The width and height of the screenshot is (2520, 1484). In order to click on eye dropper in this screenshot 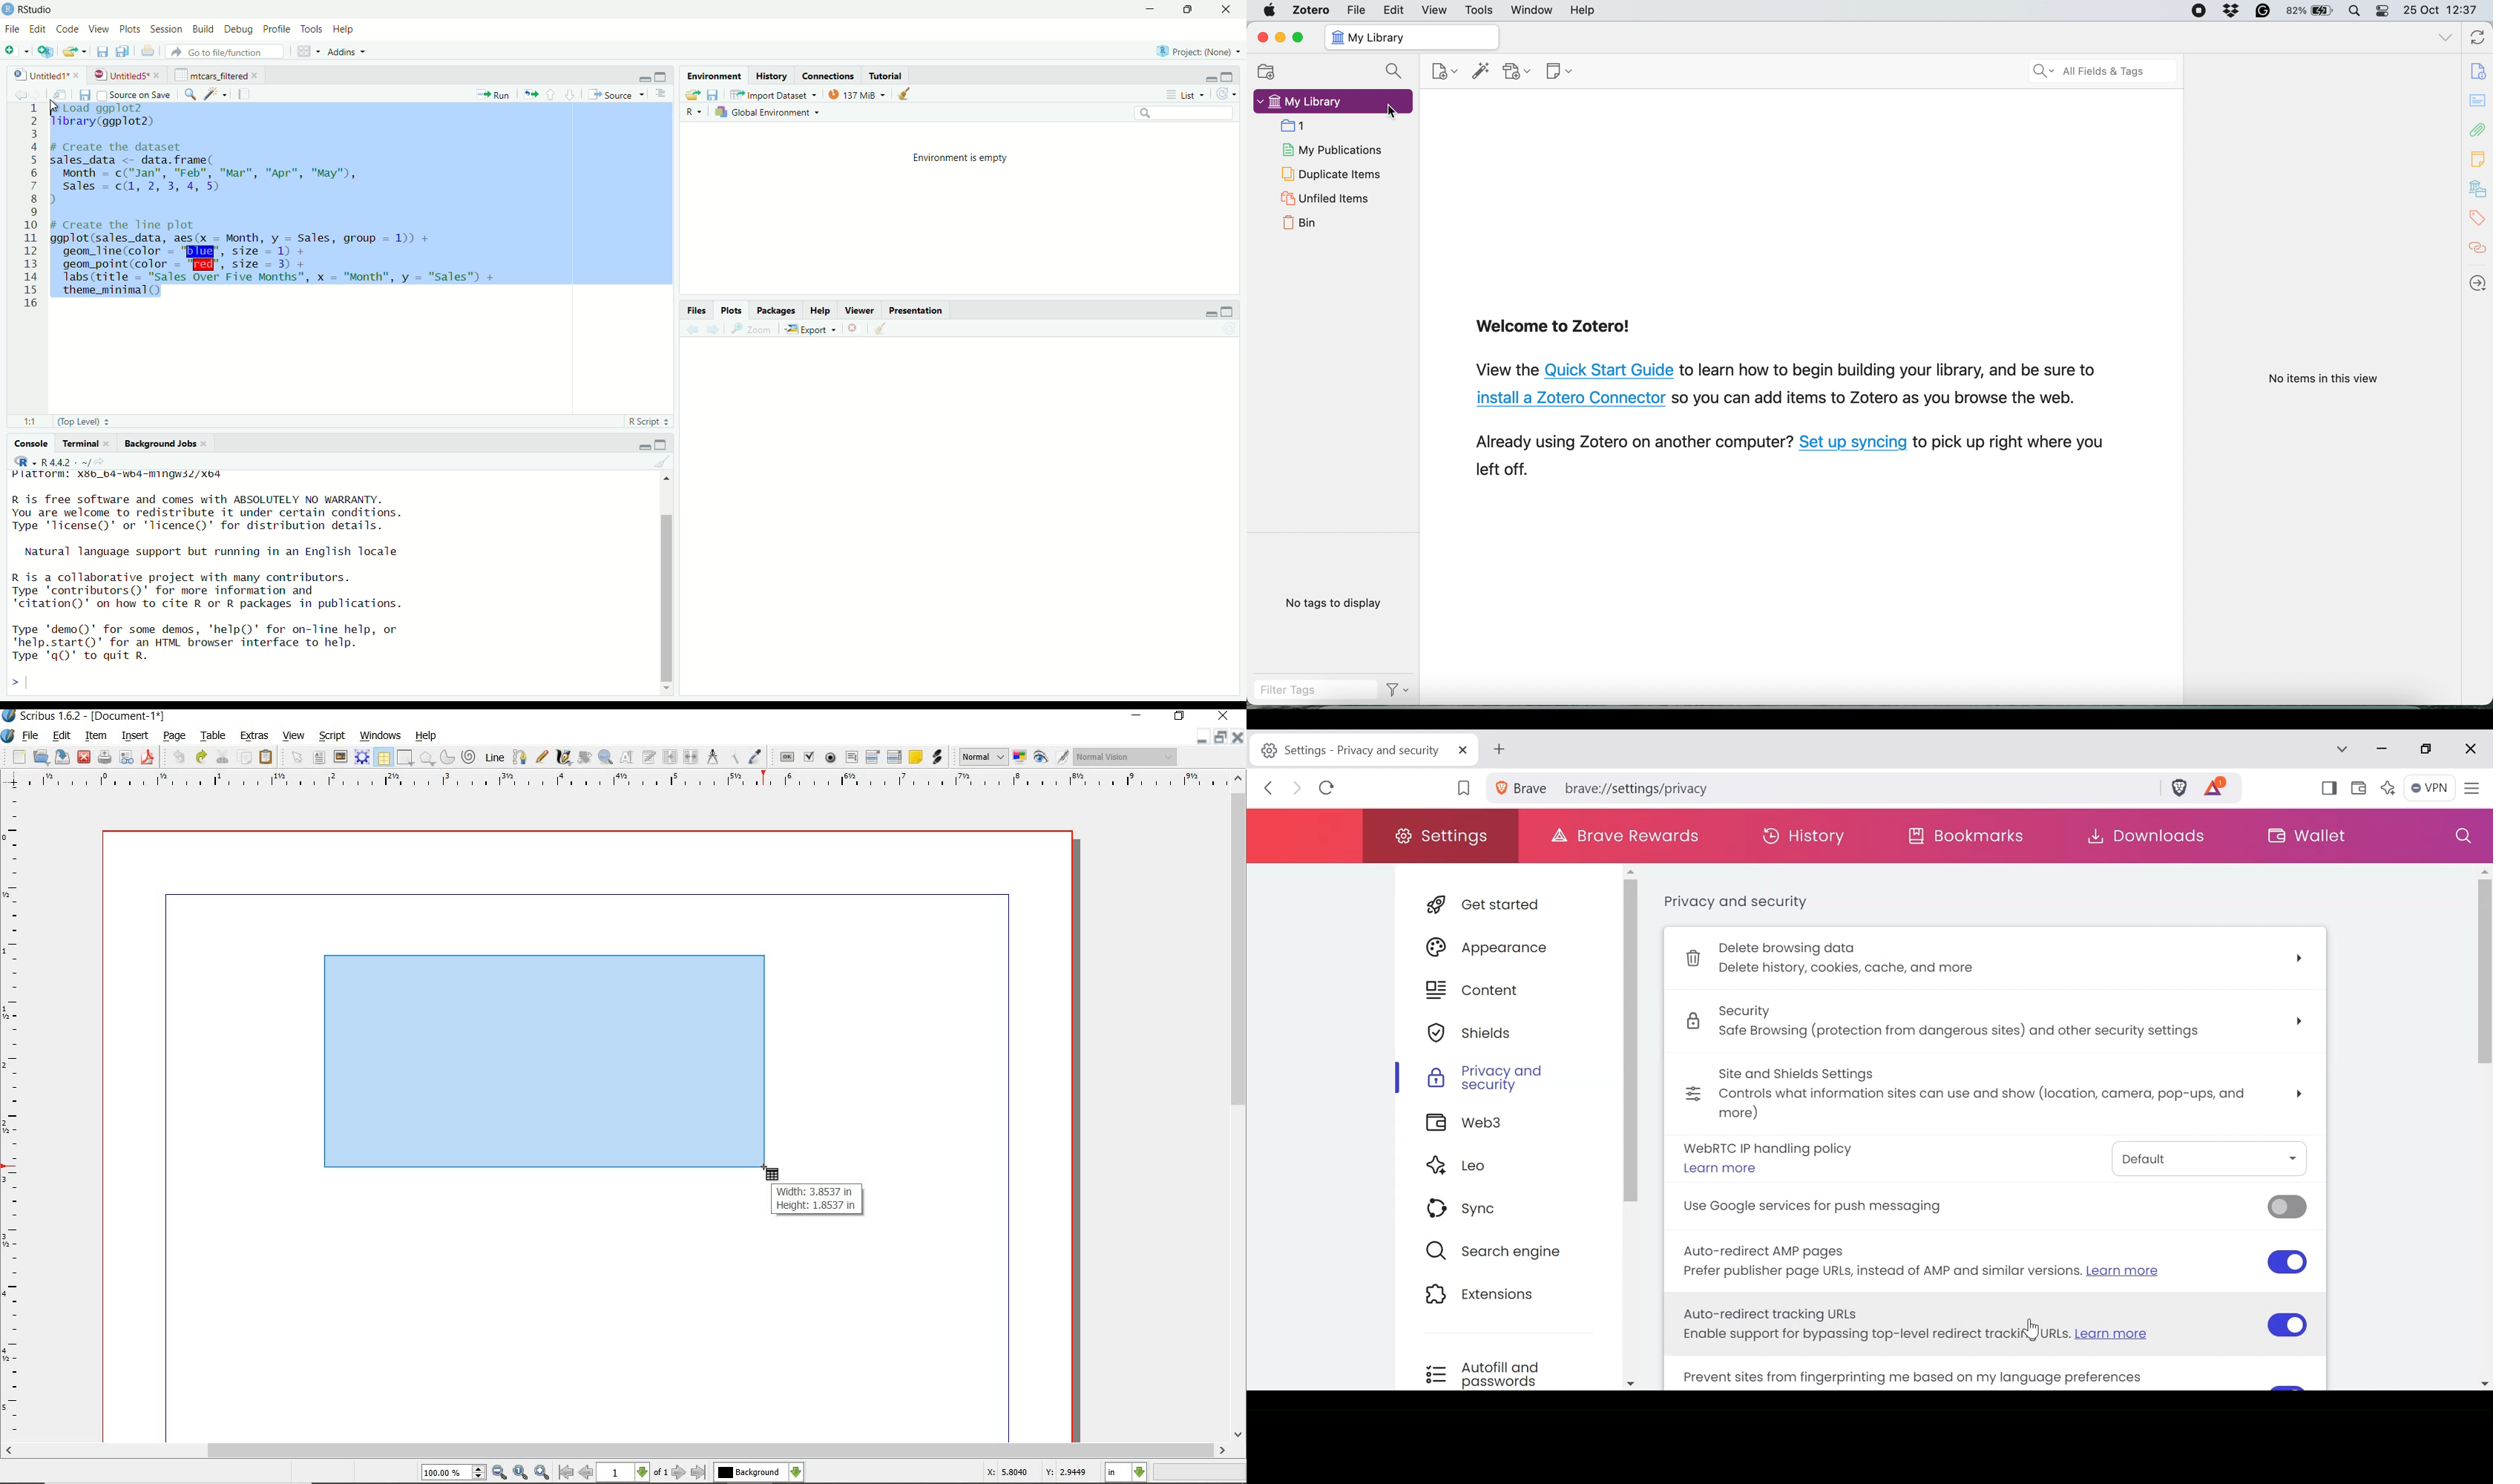, I will do `click(755, 757)`.